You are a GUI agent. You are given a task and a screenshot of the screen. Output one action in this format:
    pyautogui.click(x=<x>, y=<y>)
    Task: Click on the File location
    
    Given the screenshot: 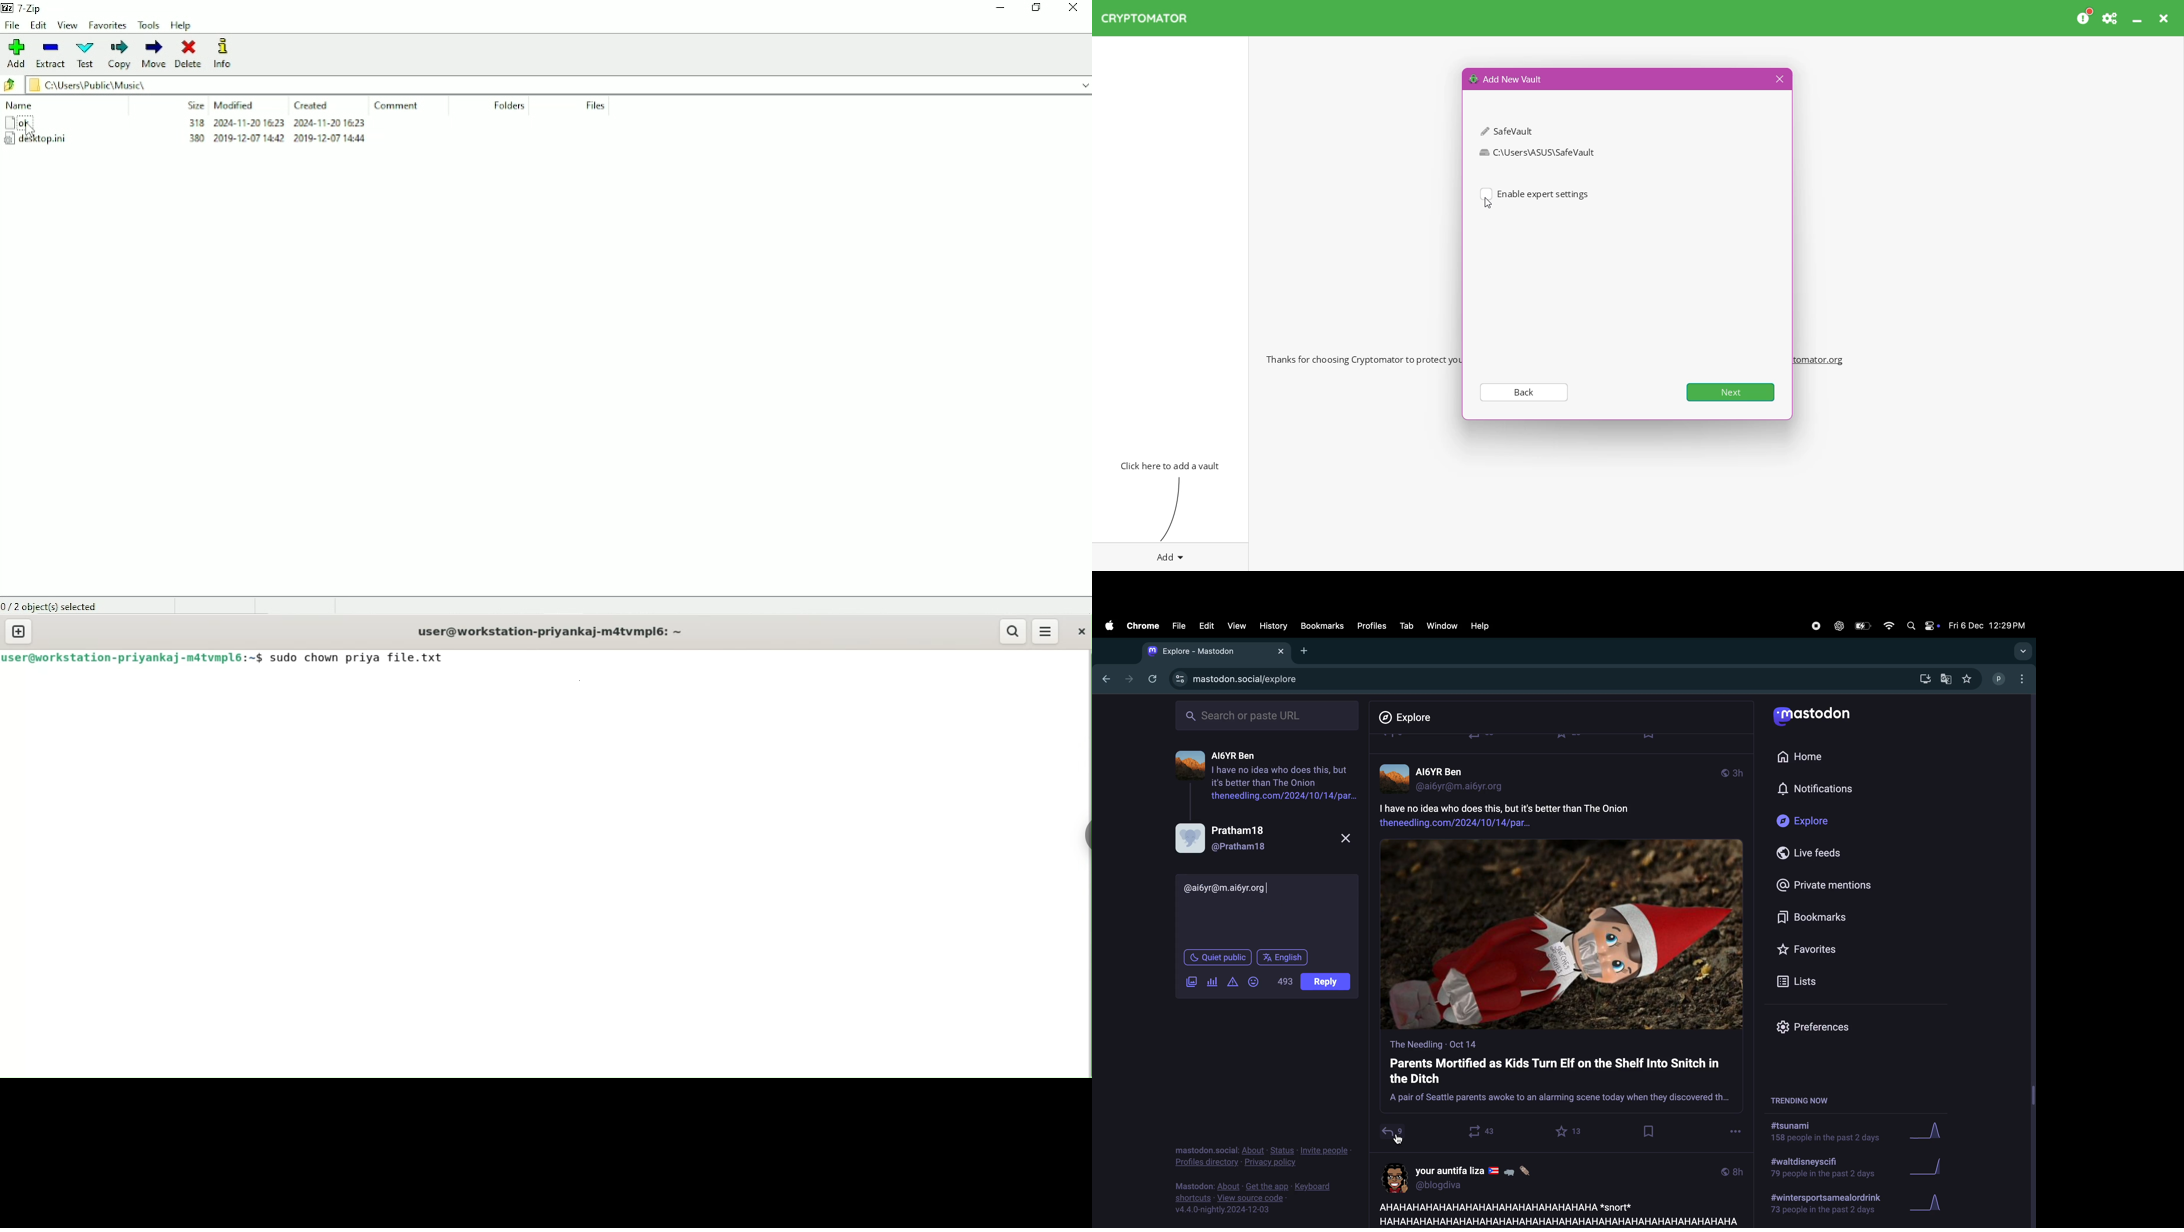 What is the action you would take?
    pyautogui.click(x=548, y=84)
    